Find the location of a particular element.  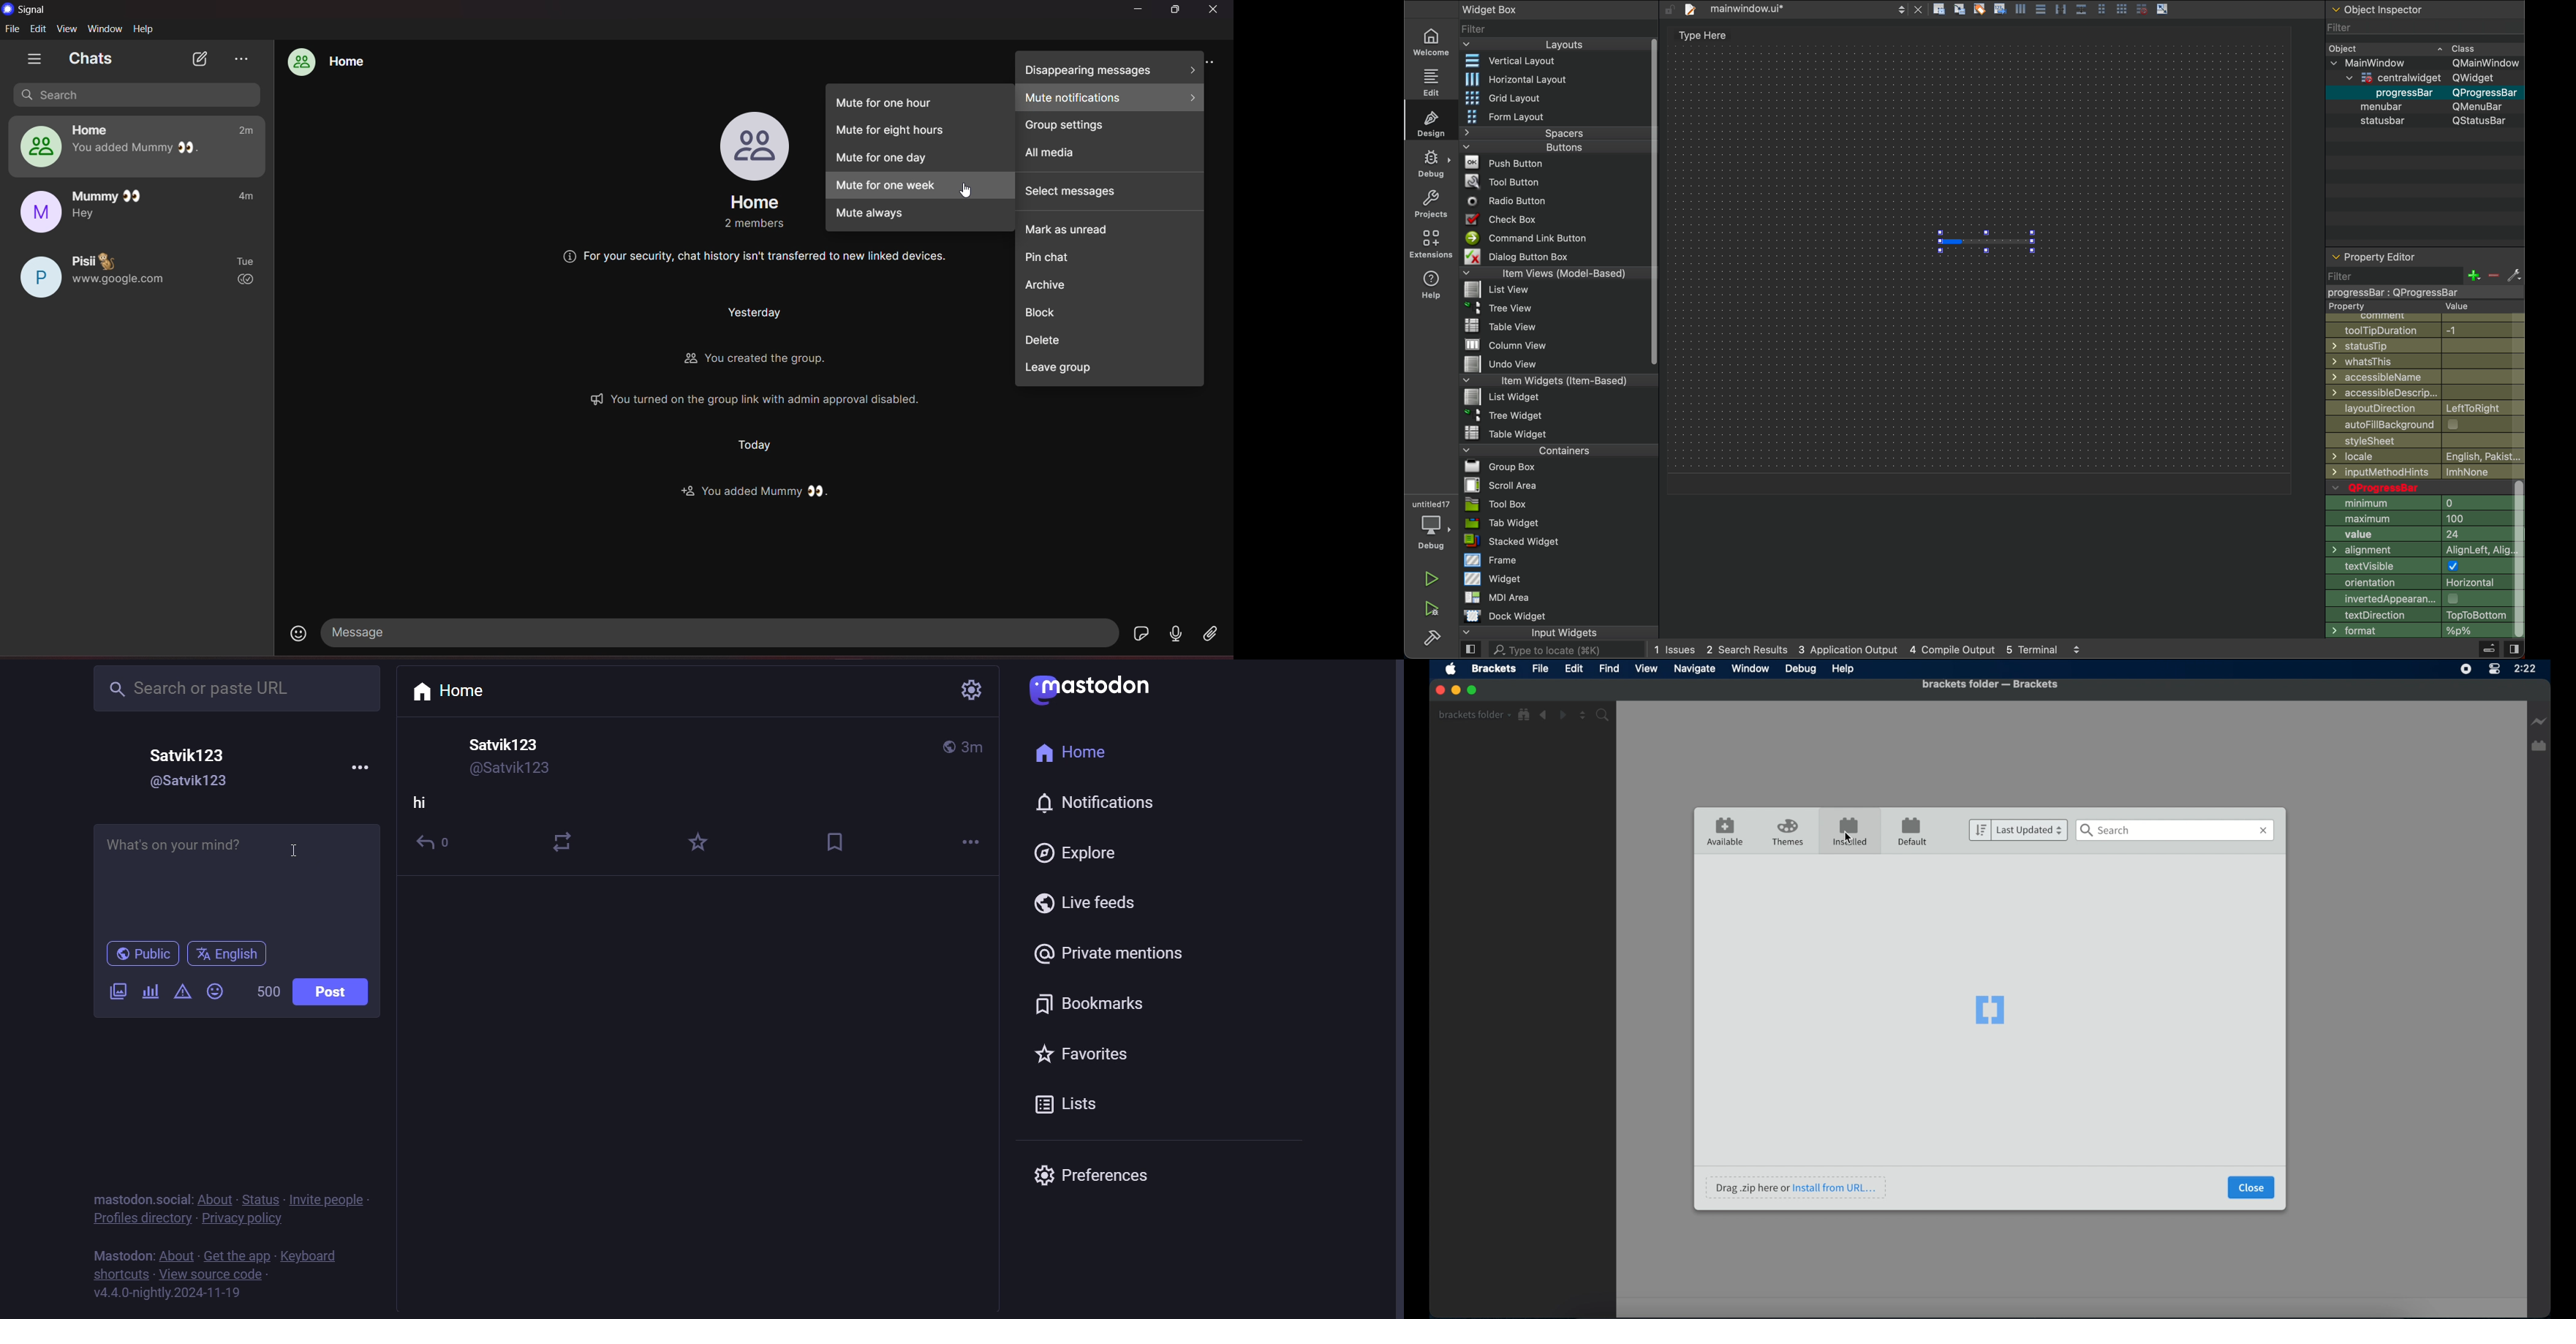

mute for one day is located at coordinates (919, 162).